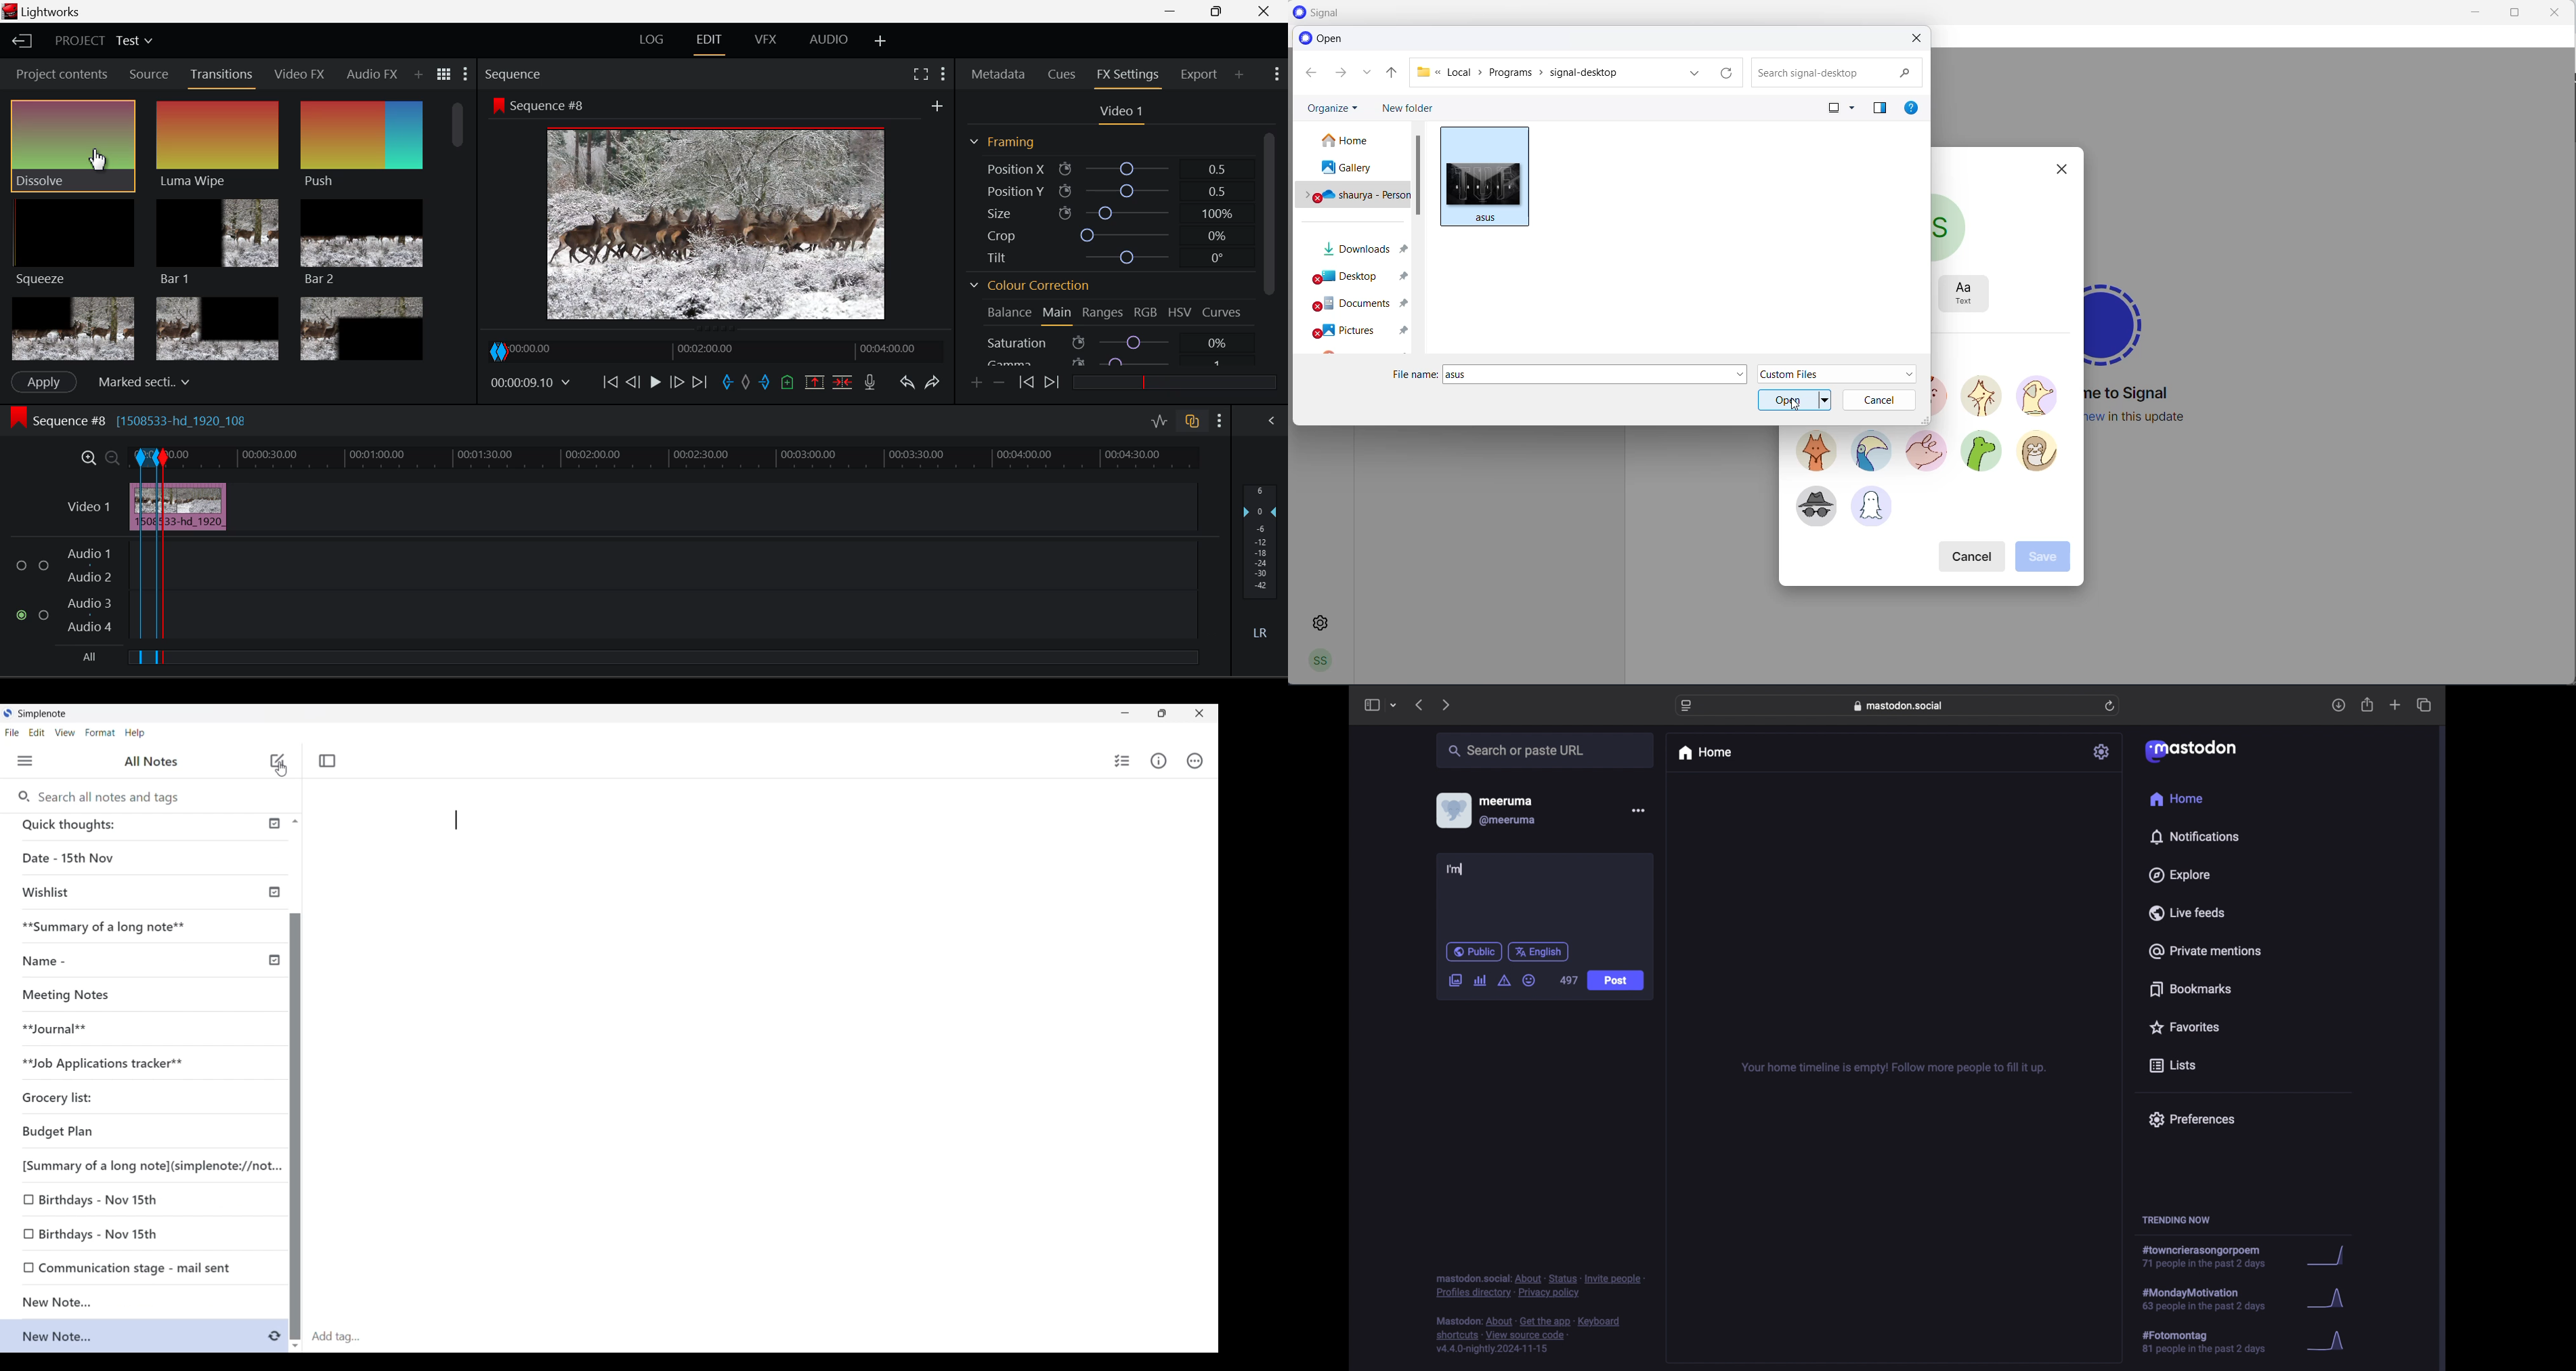 The image size is (2576, 1372). What do you see at coordinates (1509, 821) in the screenshot?
I see `@meeruma` at bounding box center [1509, 821].